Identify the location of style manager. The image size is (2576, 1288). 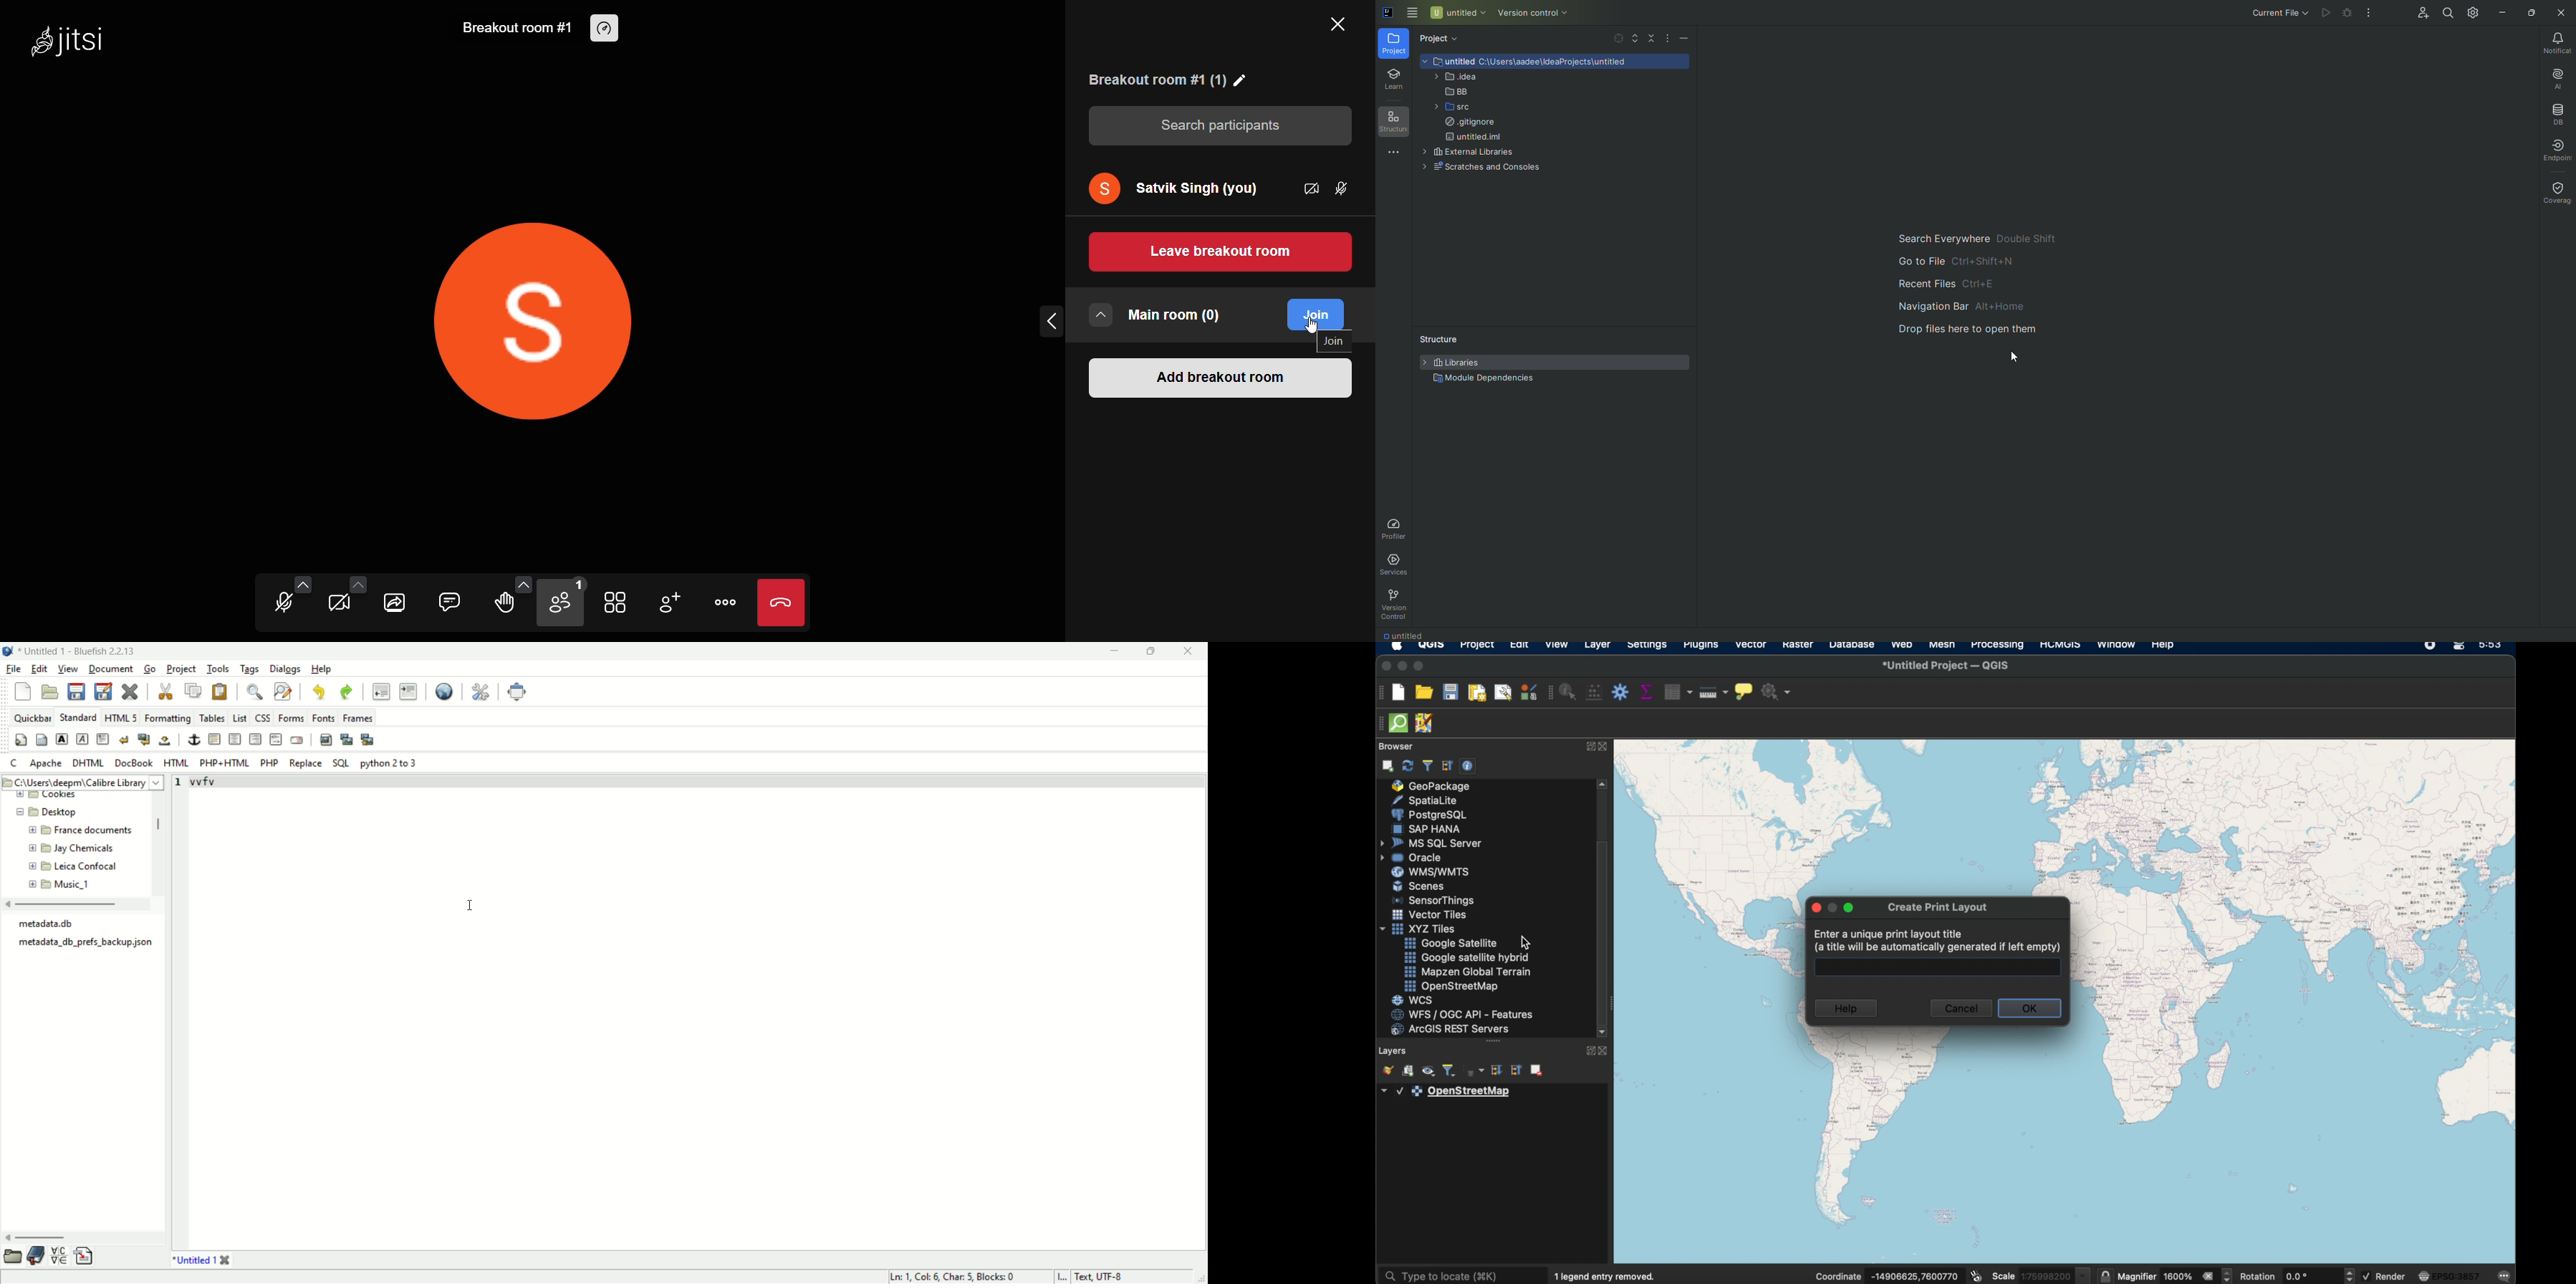
(1528, 692).